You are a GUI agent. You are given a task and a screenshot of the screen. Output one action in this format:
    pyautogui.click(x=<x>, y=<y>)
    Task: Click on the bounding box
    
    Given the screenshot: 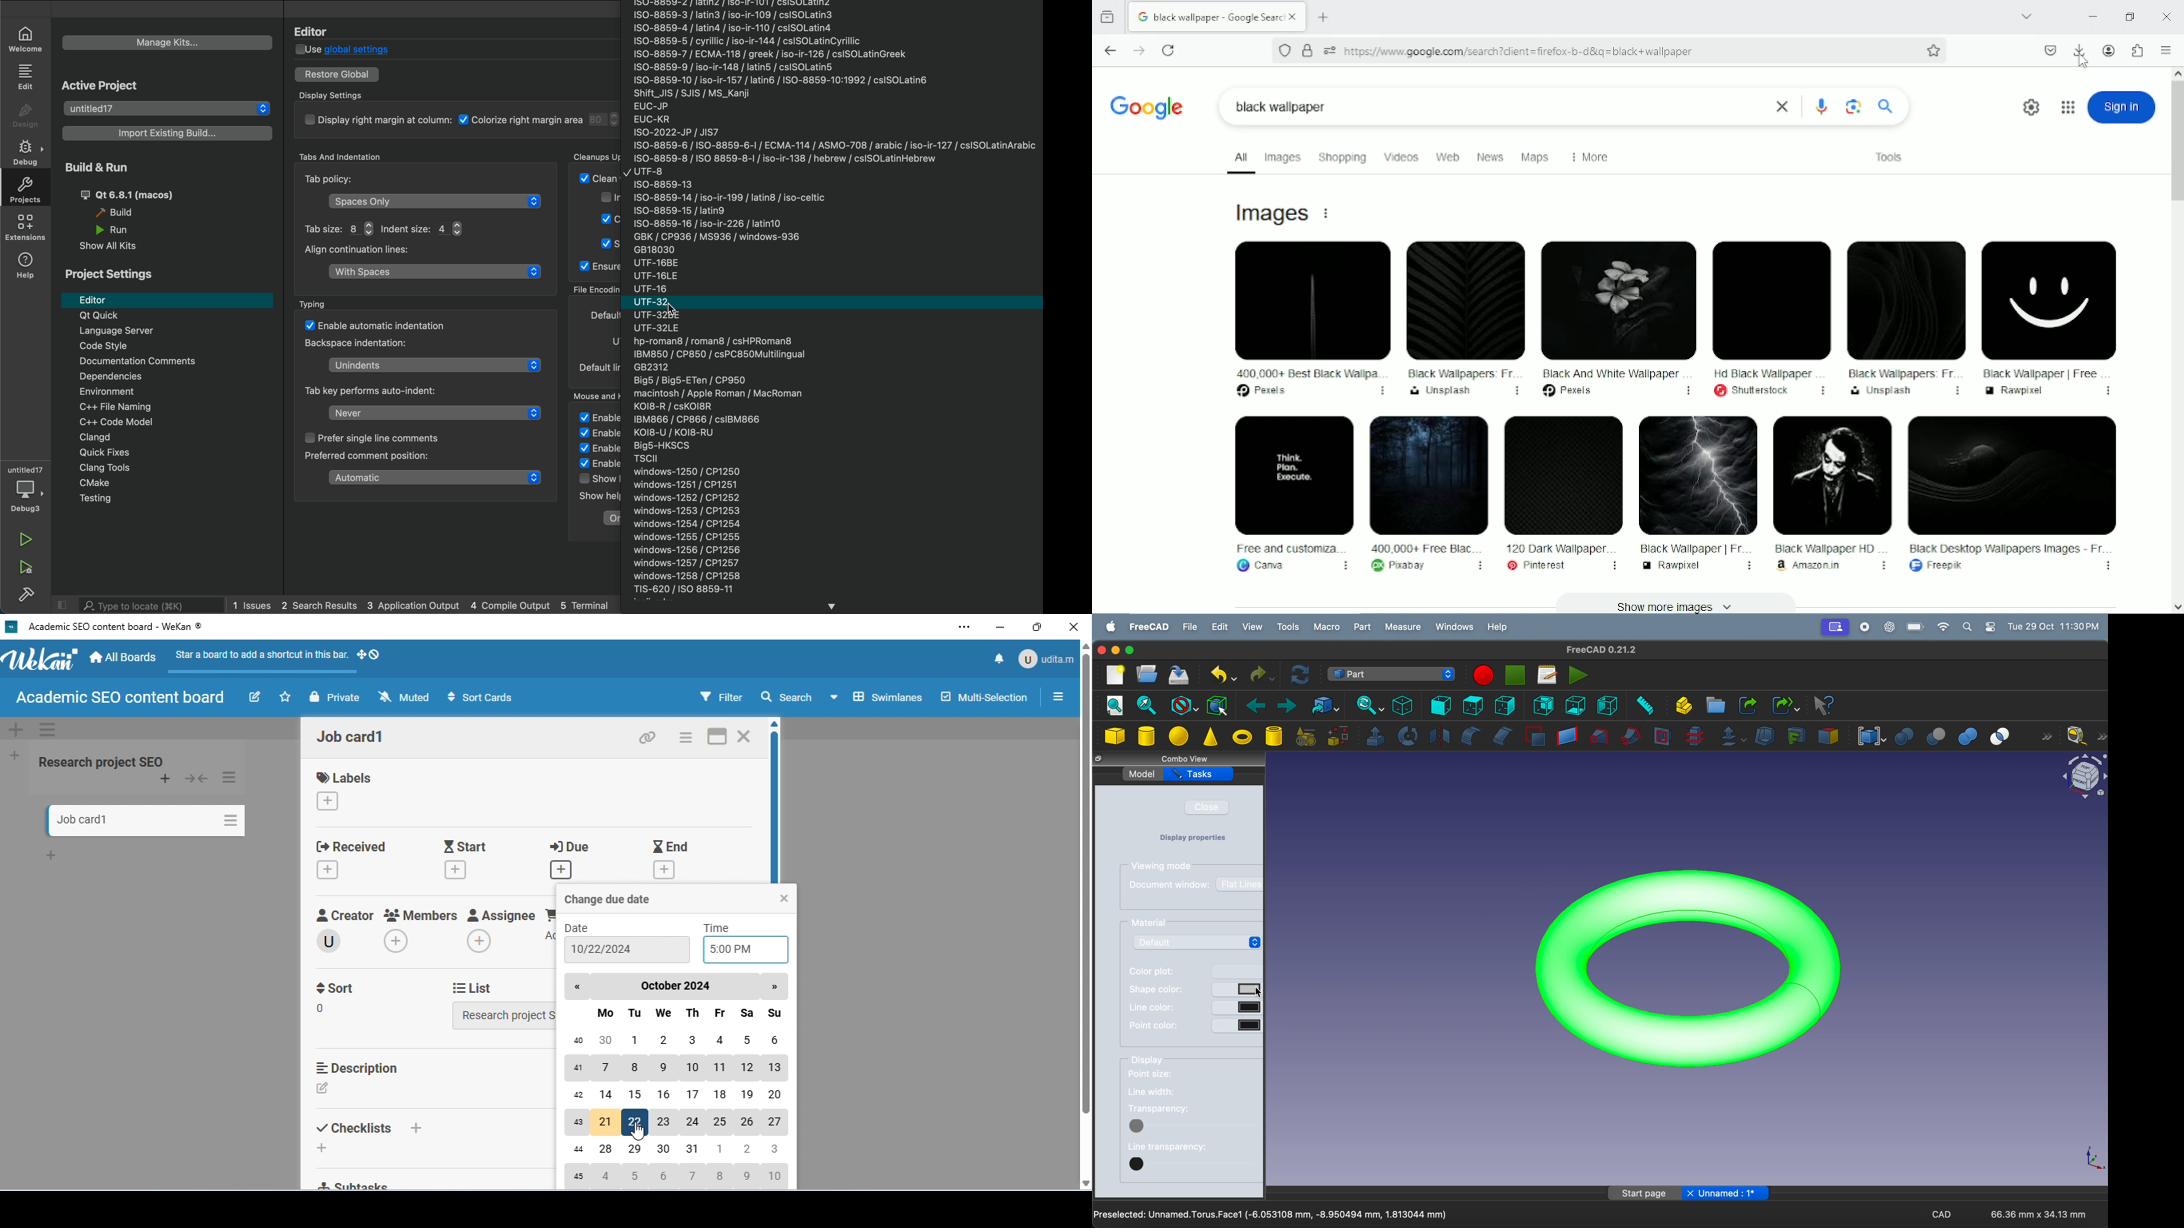 What is the action you would take?
    pyautogui.click(x=1217, y=705)
    